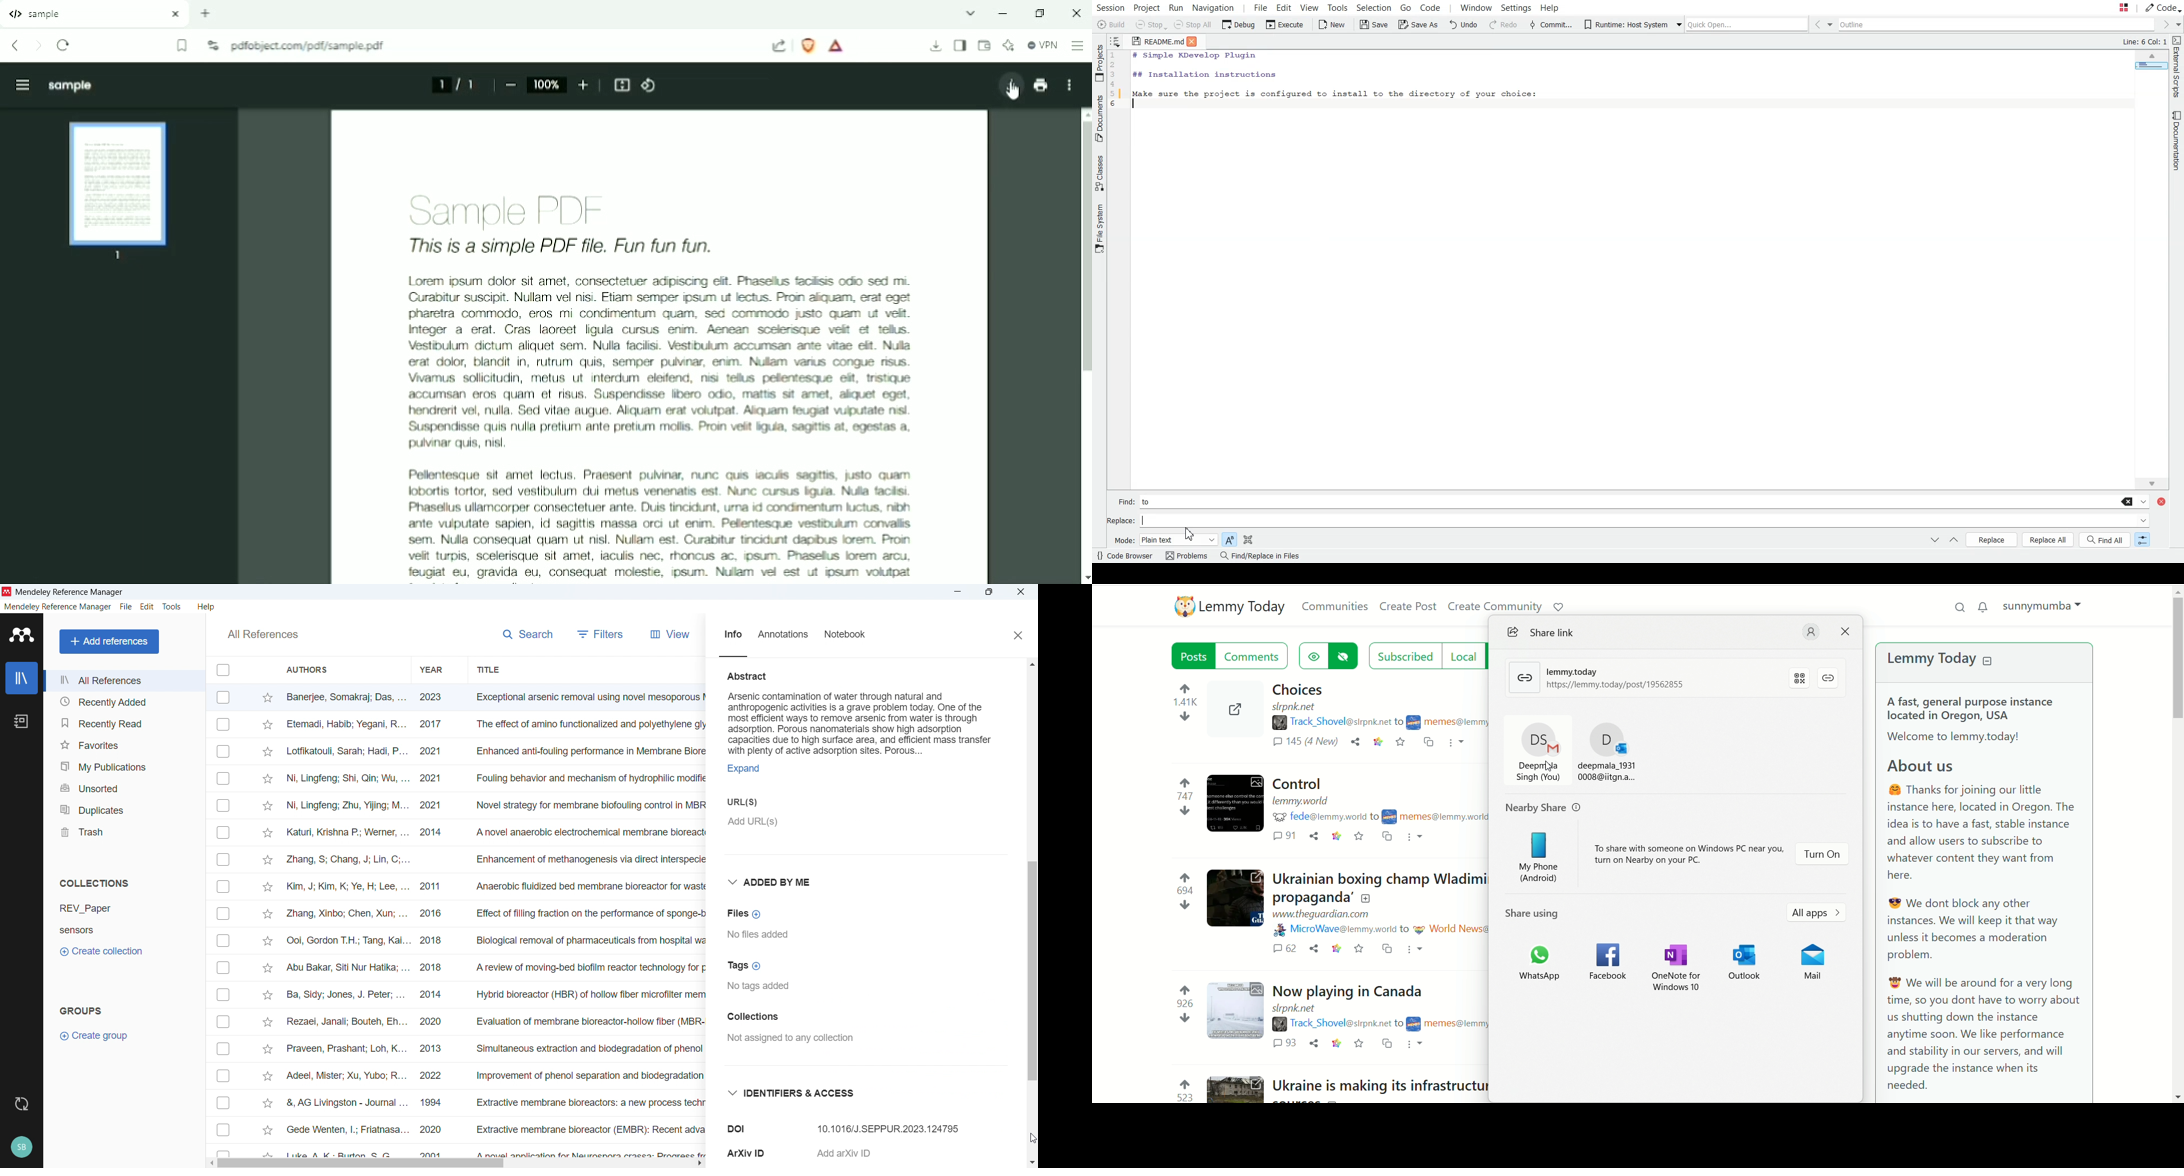 The image size is (2184, 1176). What do you see at coordinates (1958, 660) in the screenshot?
I see `lemmy today` at bounding box center [1958, 660].